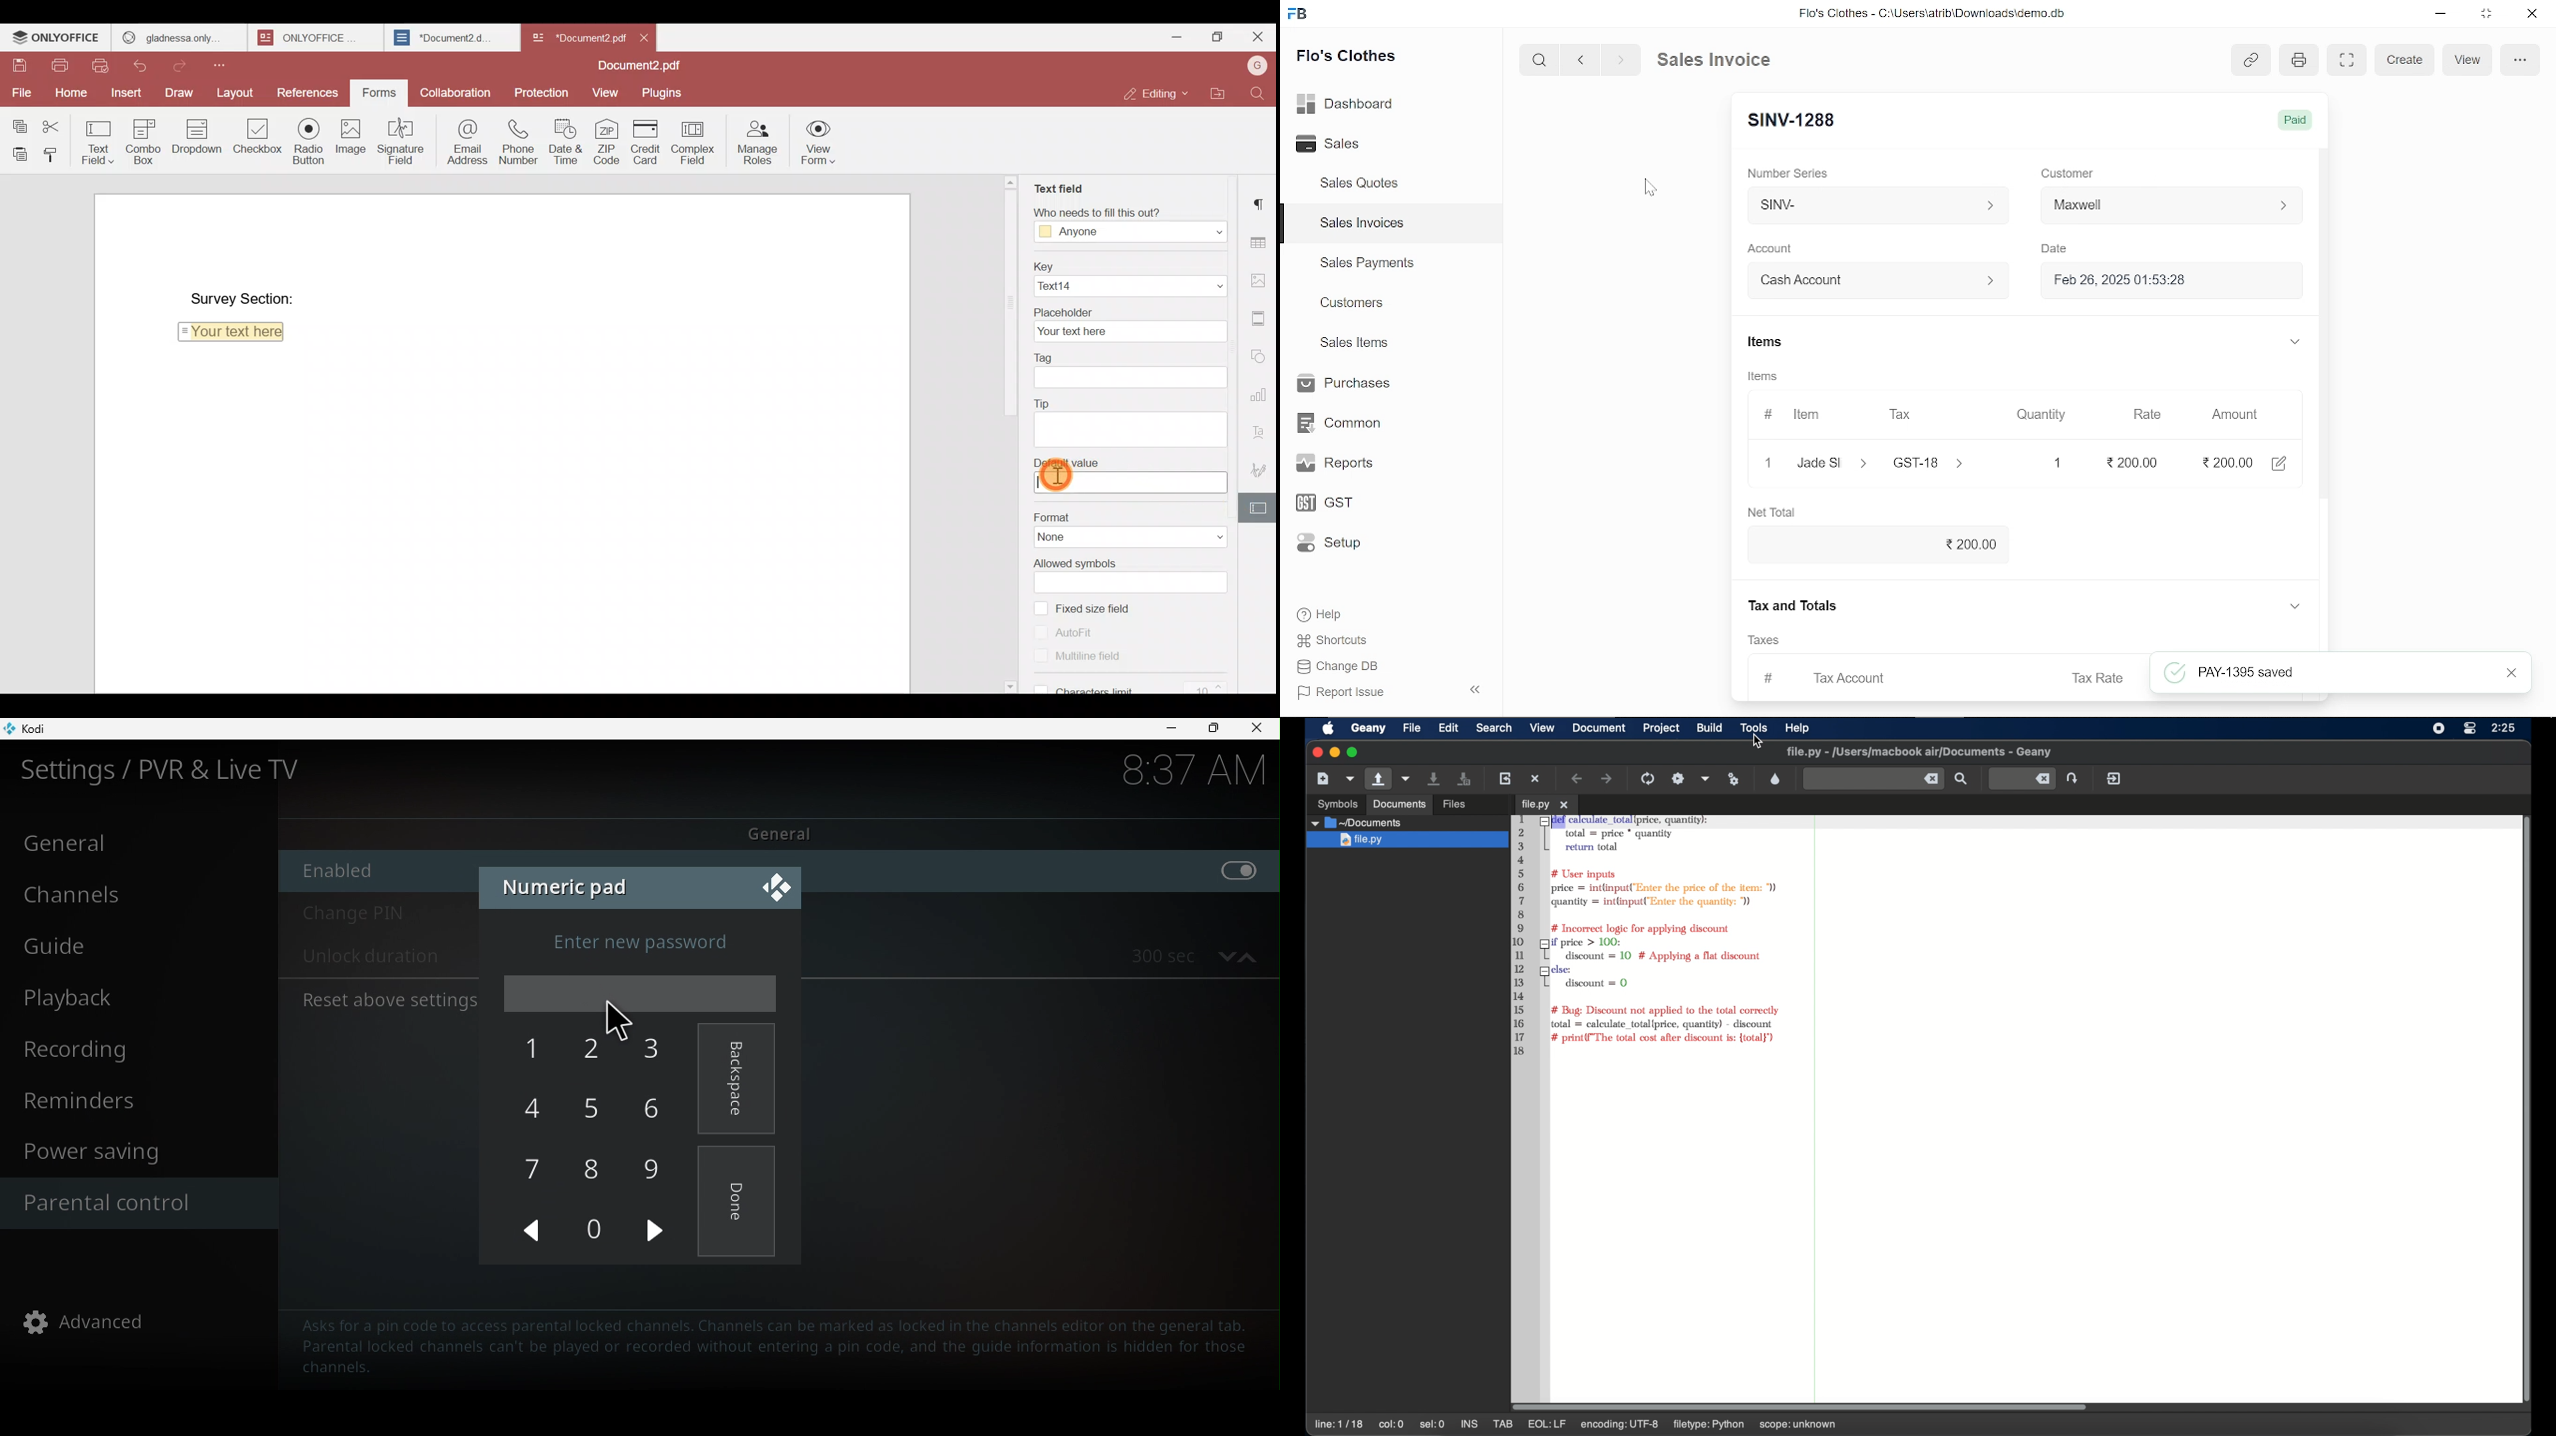 The height and width of the screenshot is (1456, 2576). Describe the element at coordinates (1130, 582) in the screenshot. I see `text box` at that location.